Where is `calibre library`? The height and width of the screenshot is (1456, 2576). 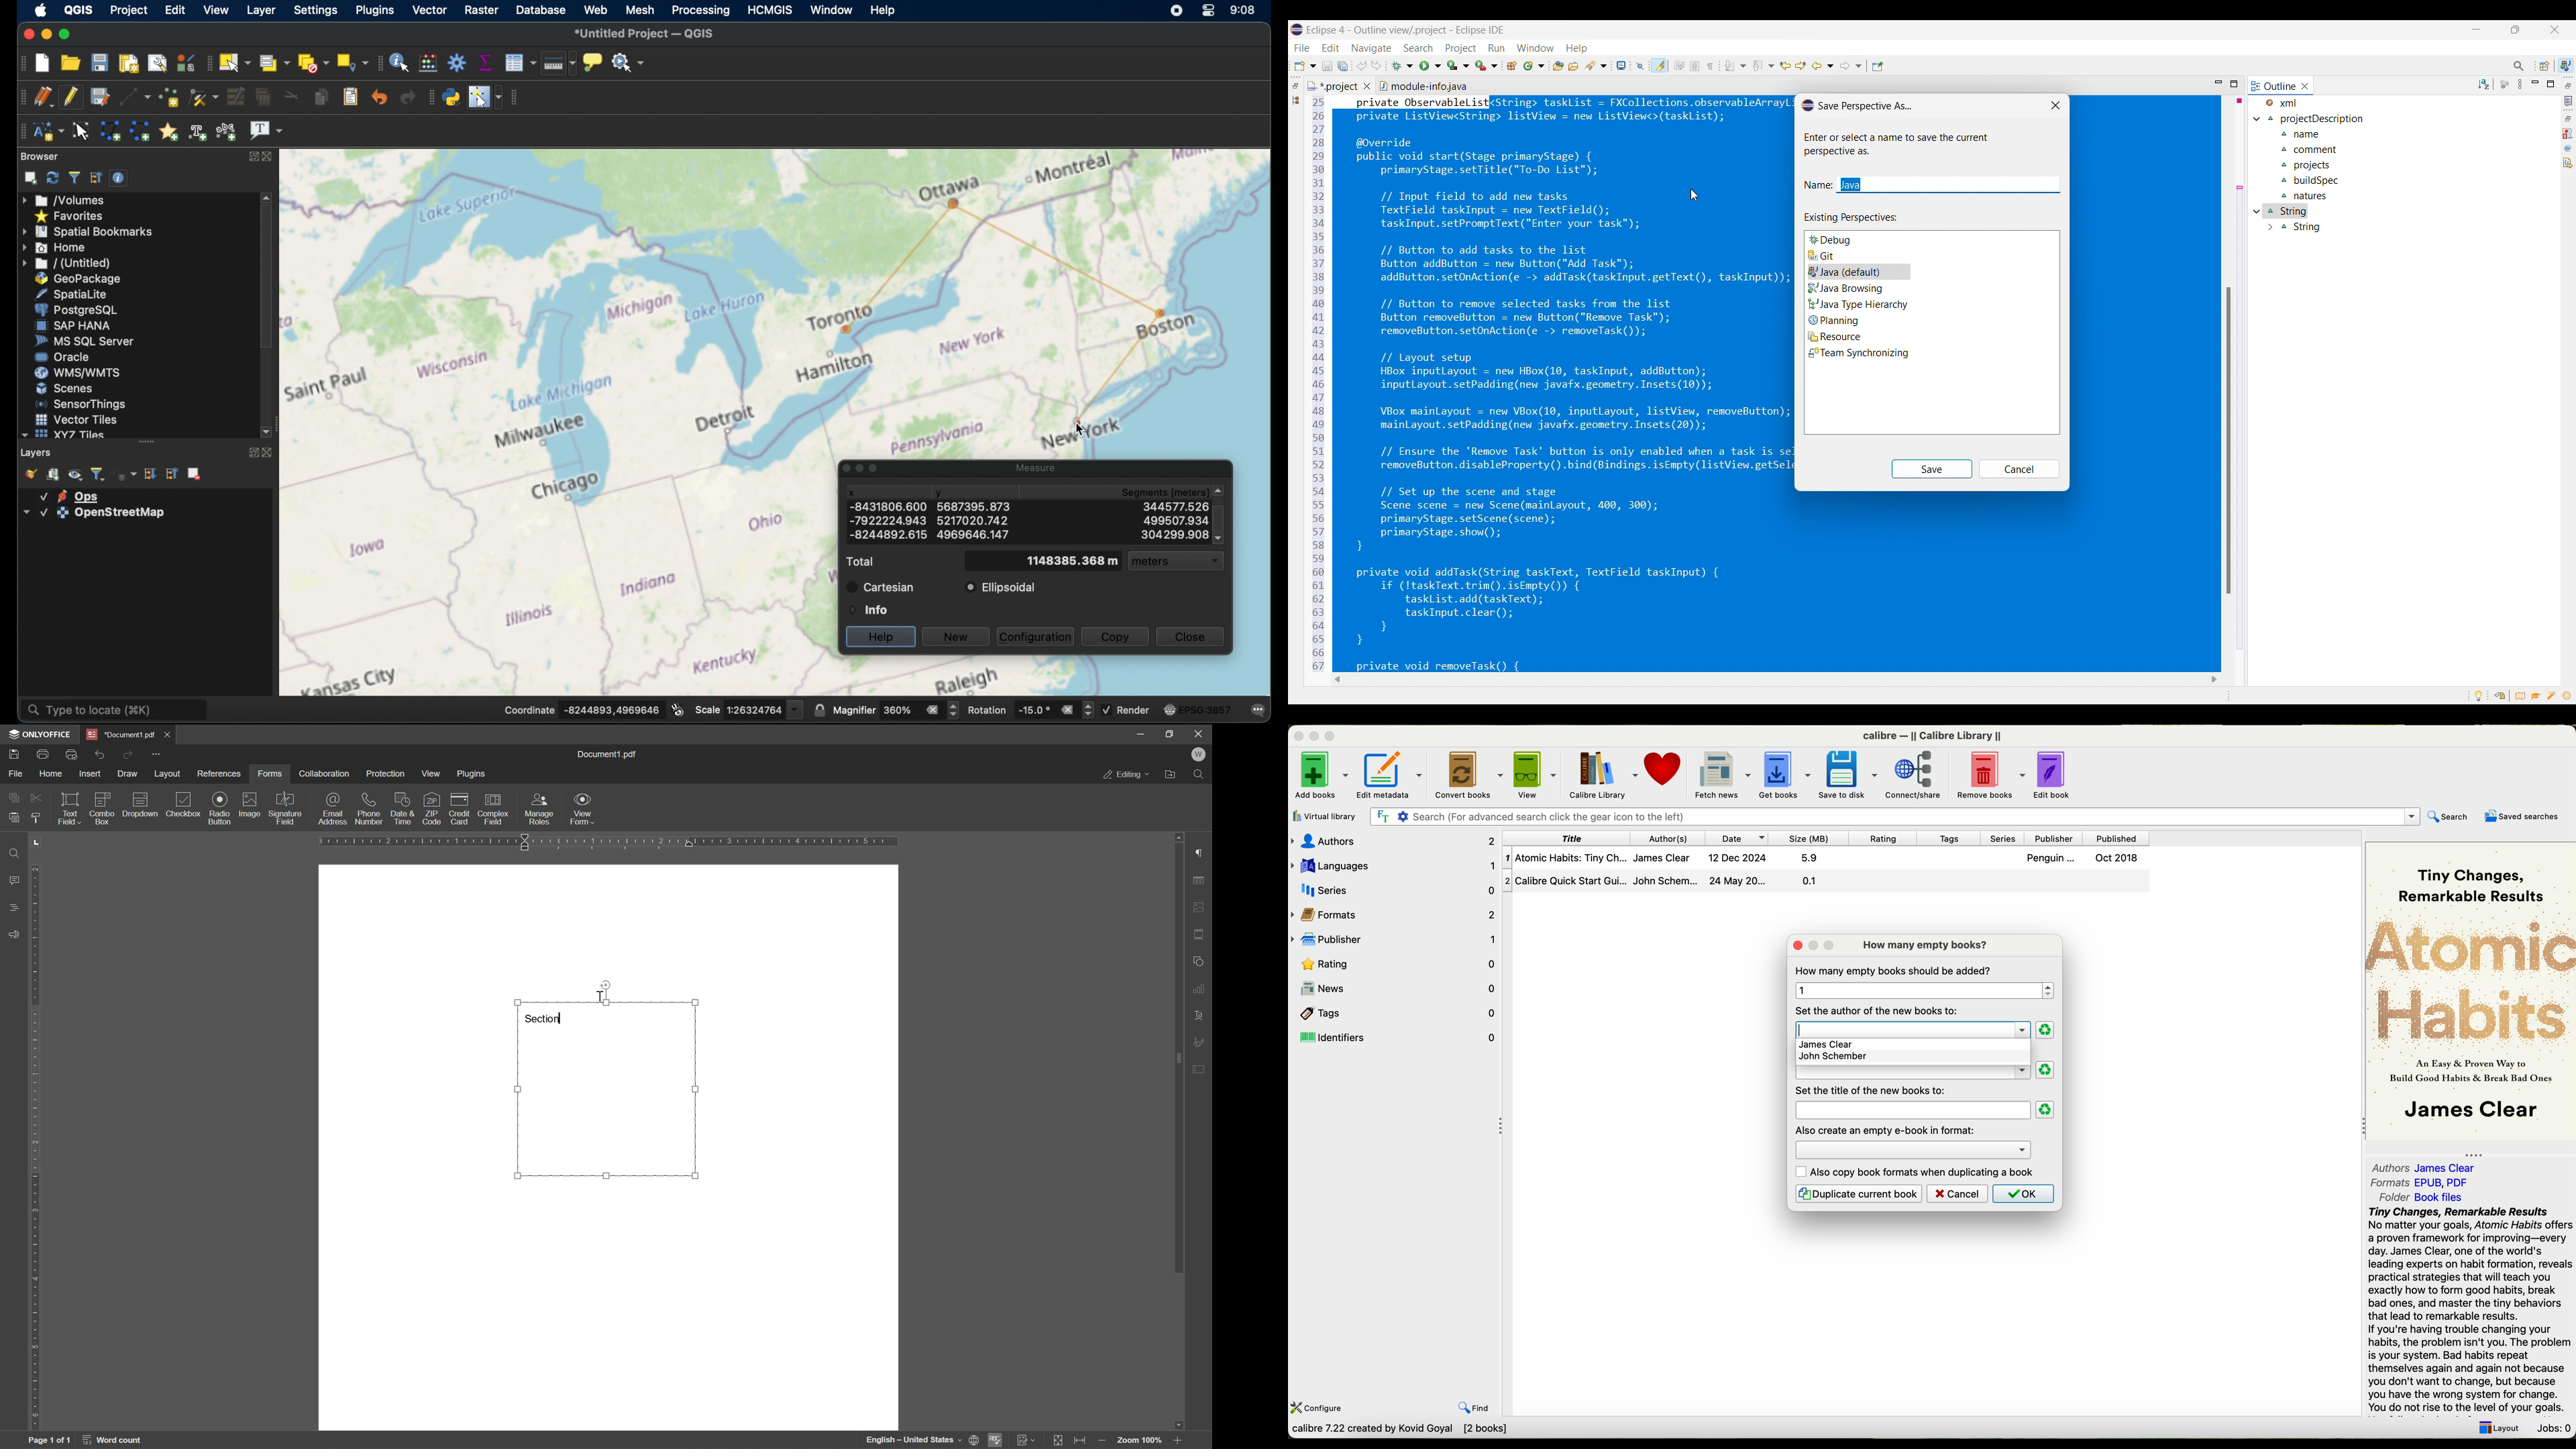
calibre library is located at coordinates (1600, 774).